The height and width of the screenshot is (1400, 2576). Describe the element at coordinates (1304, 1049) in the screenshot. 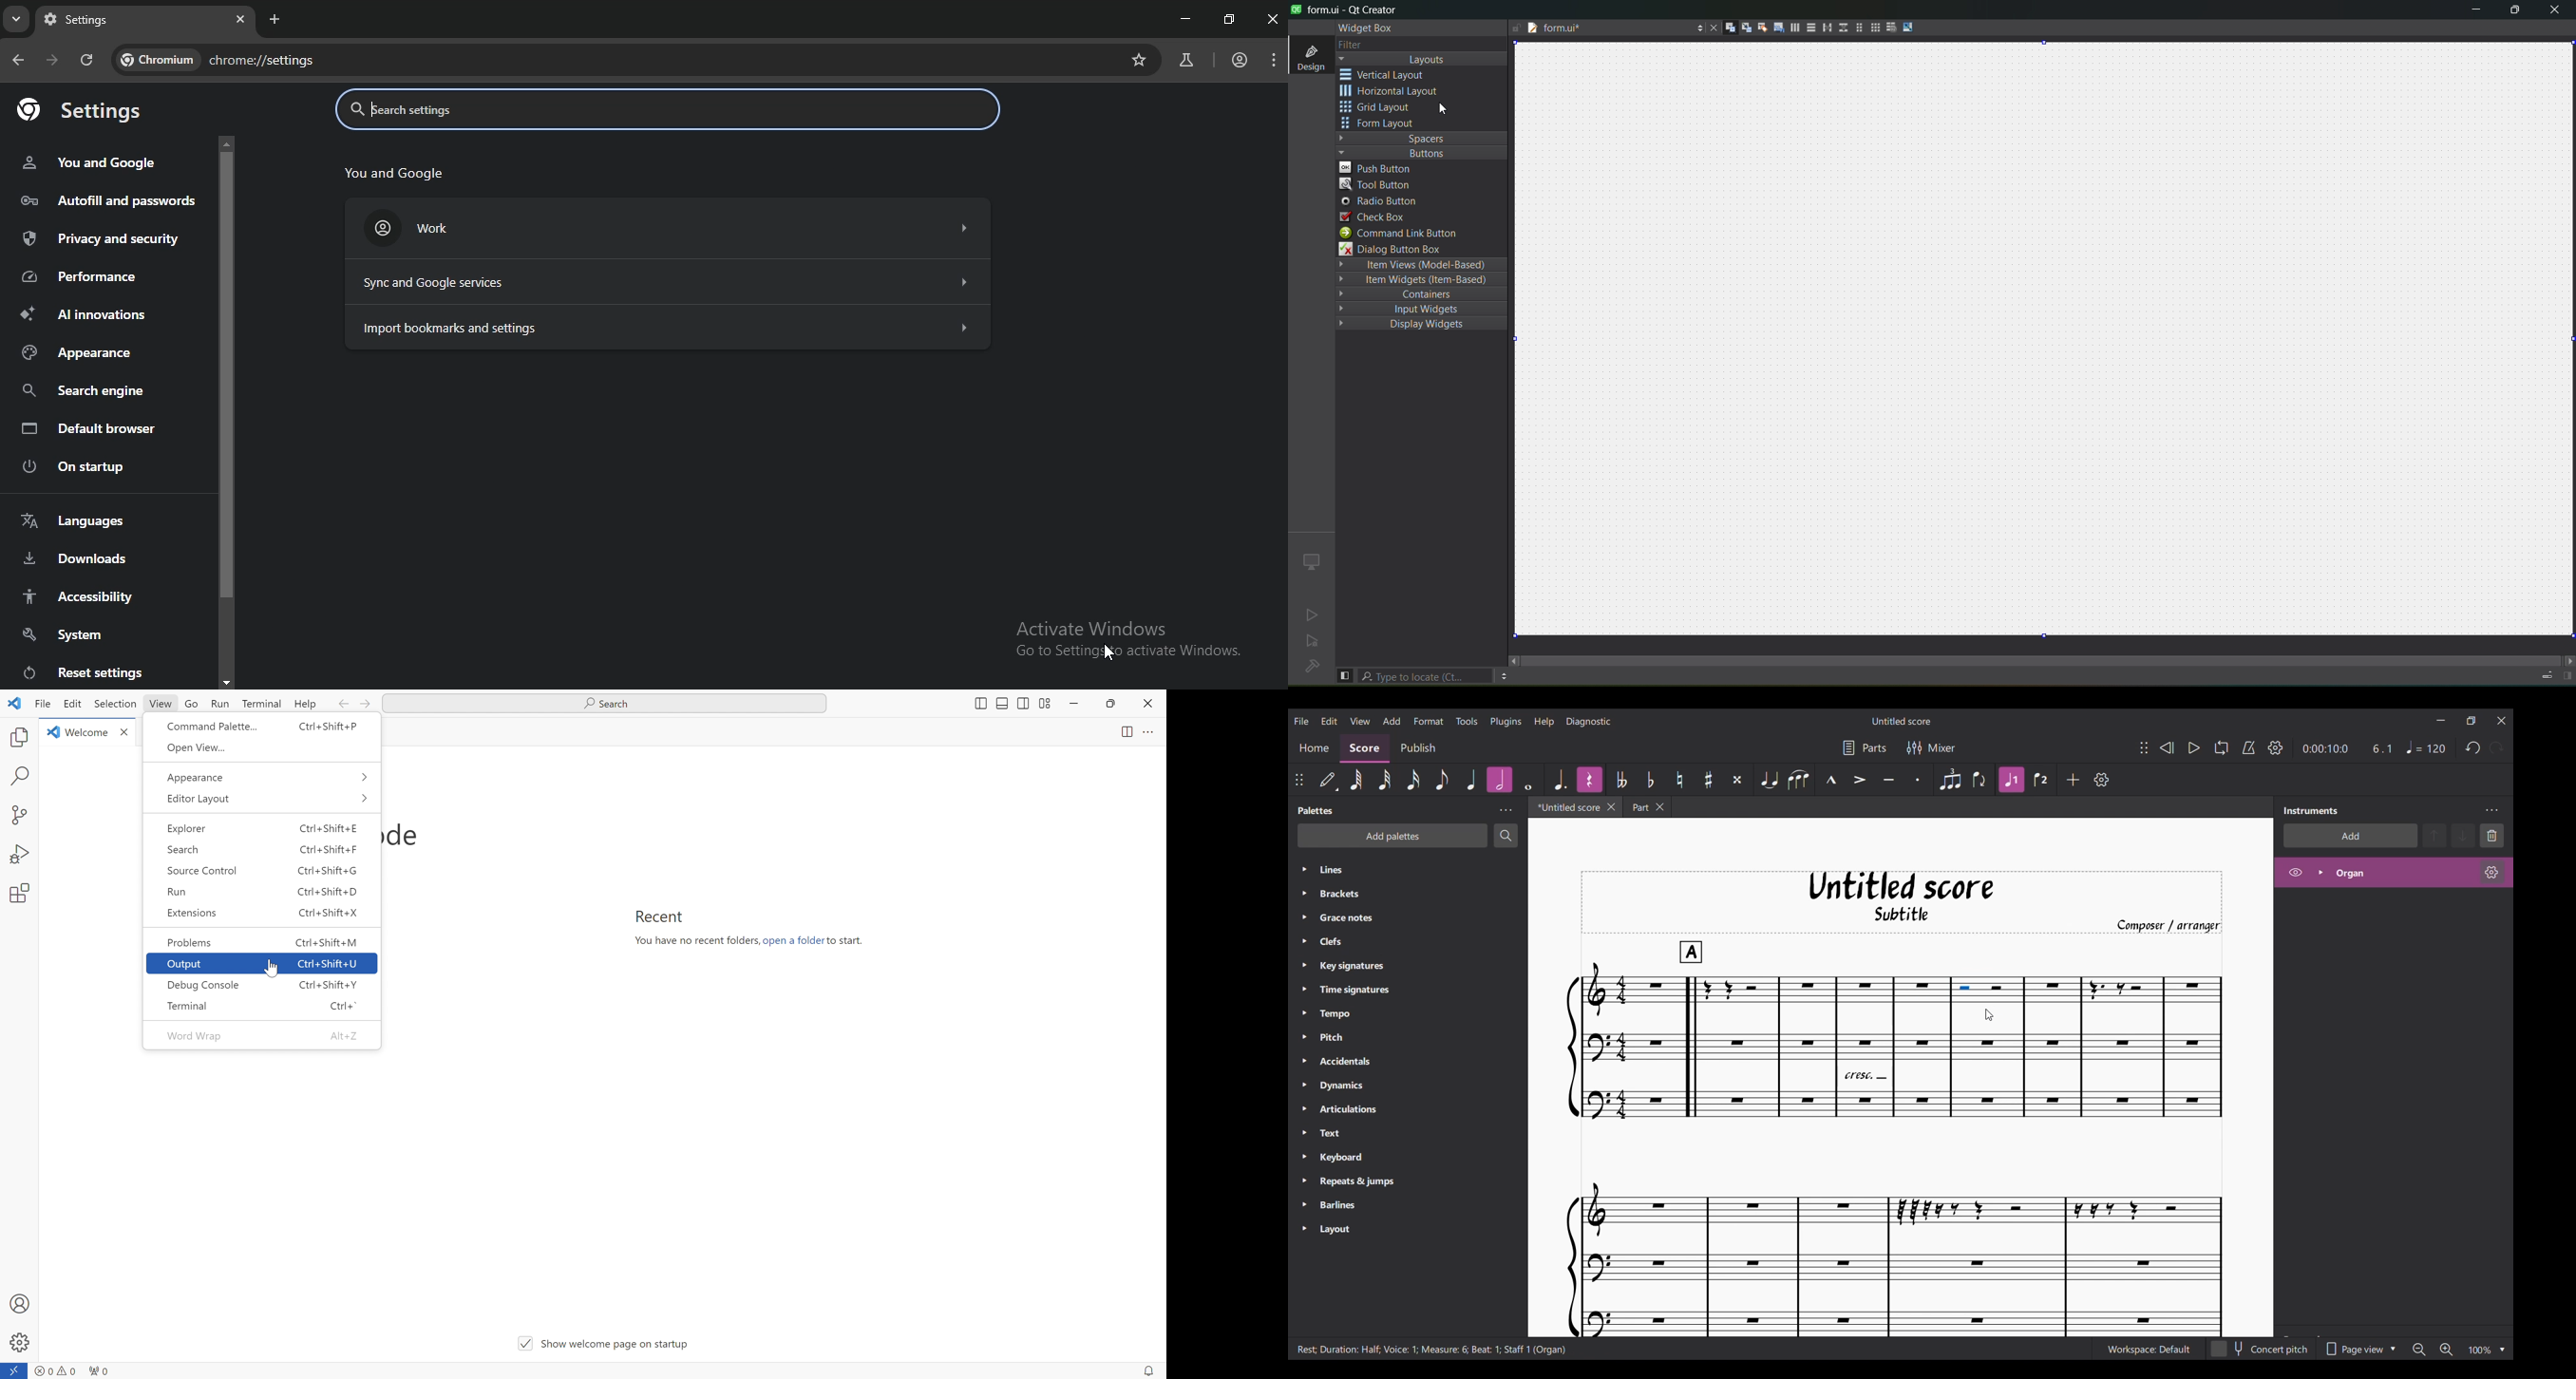

I see `Expand respective palette` at that location.